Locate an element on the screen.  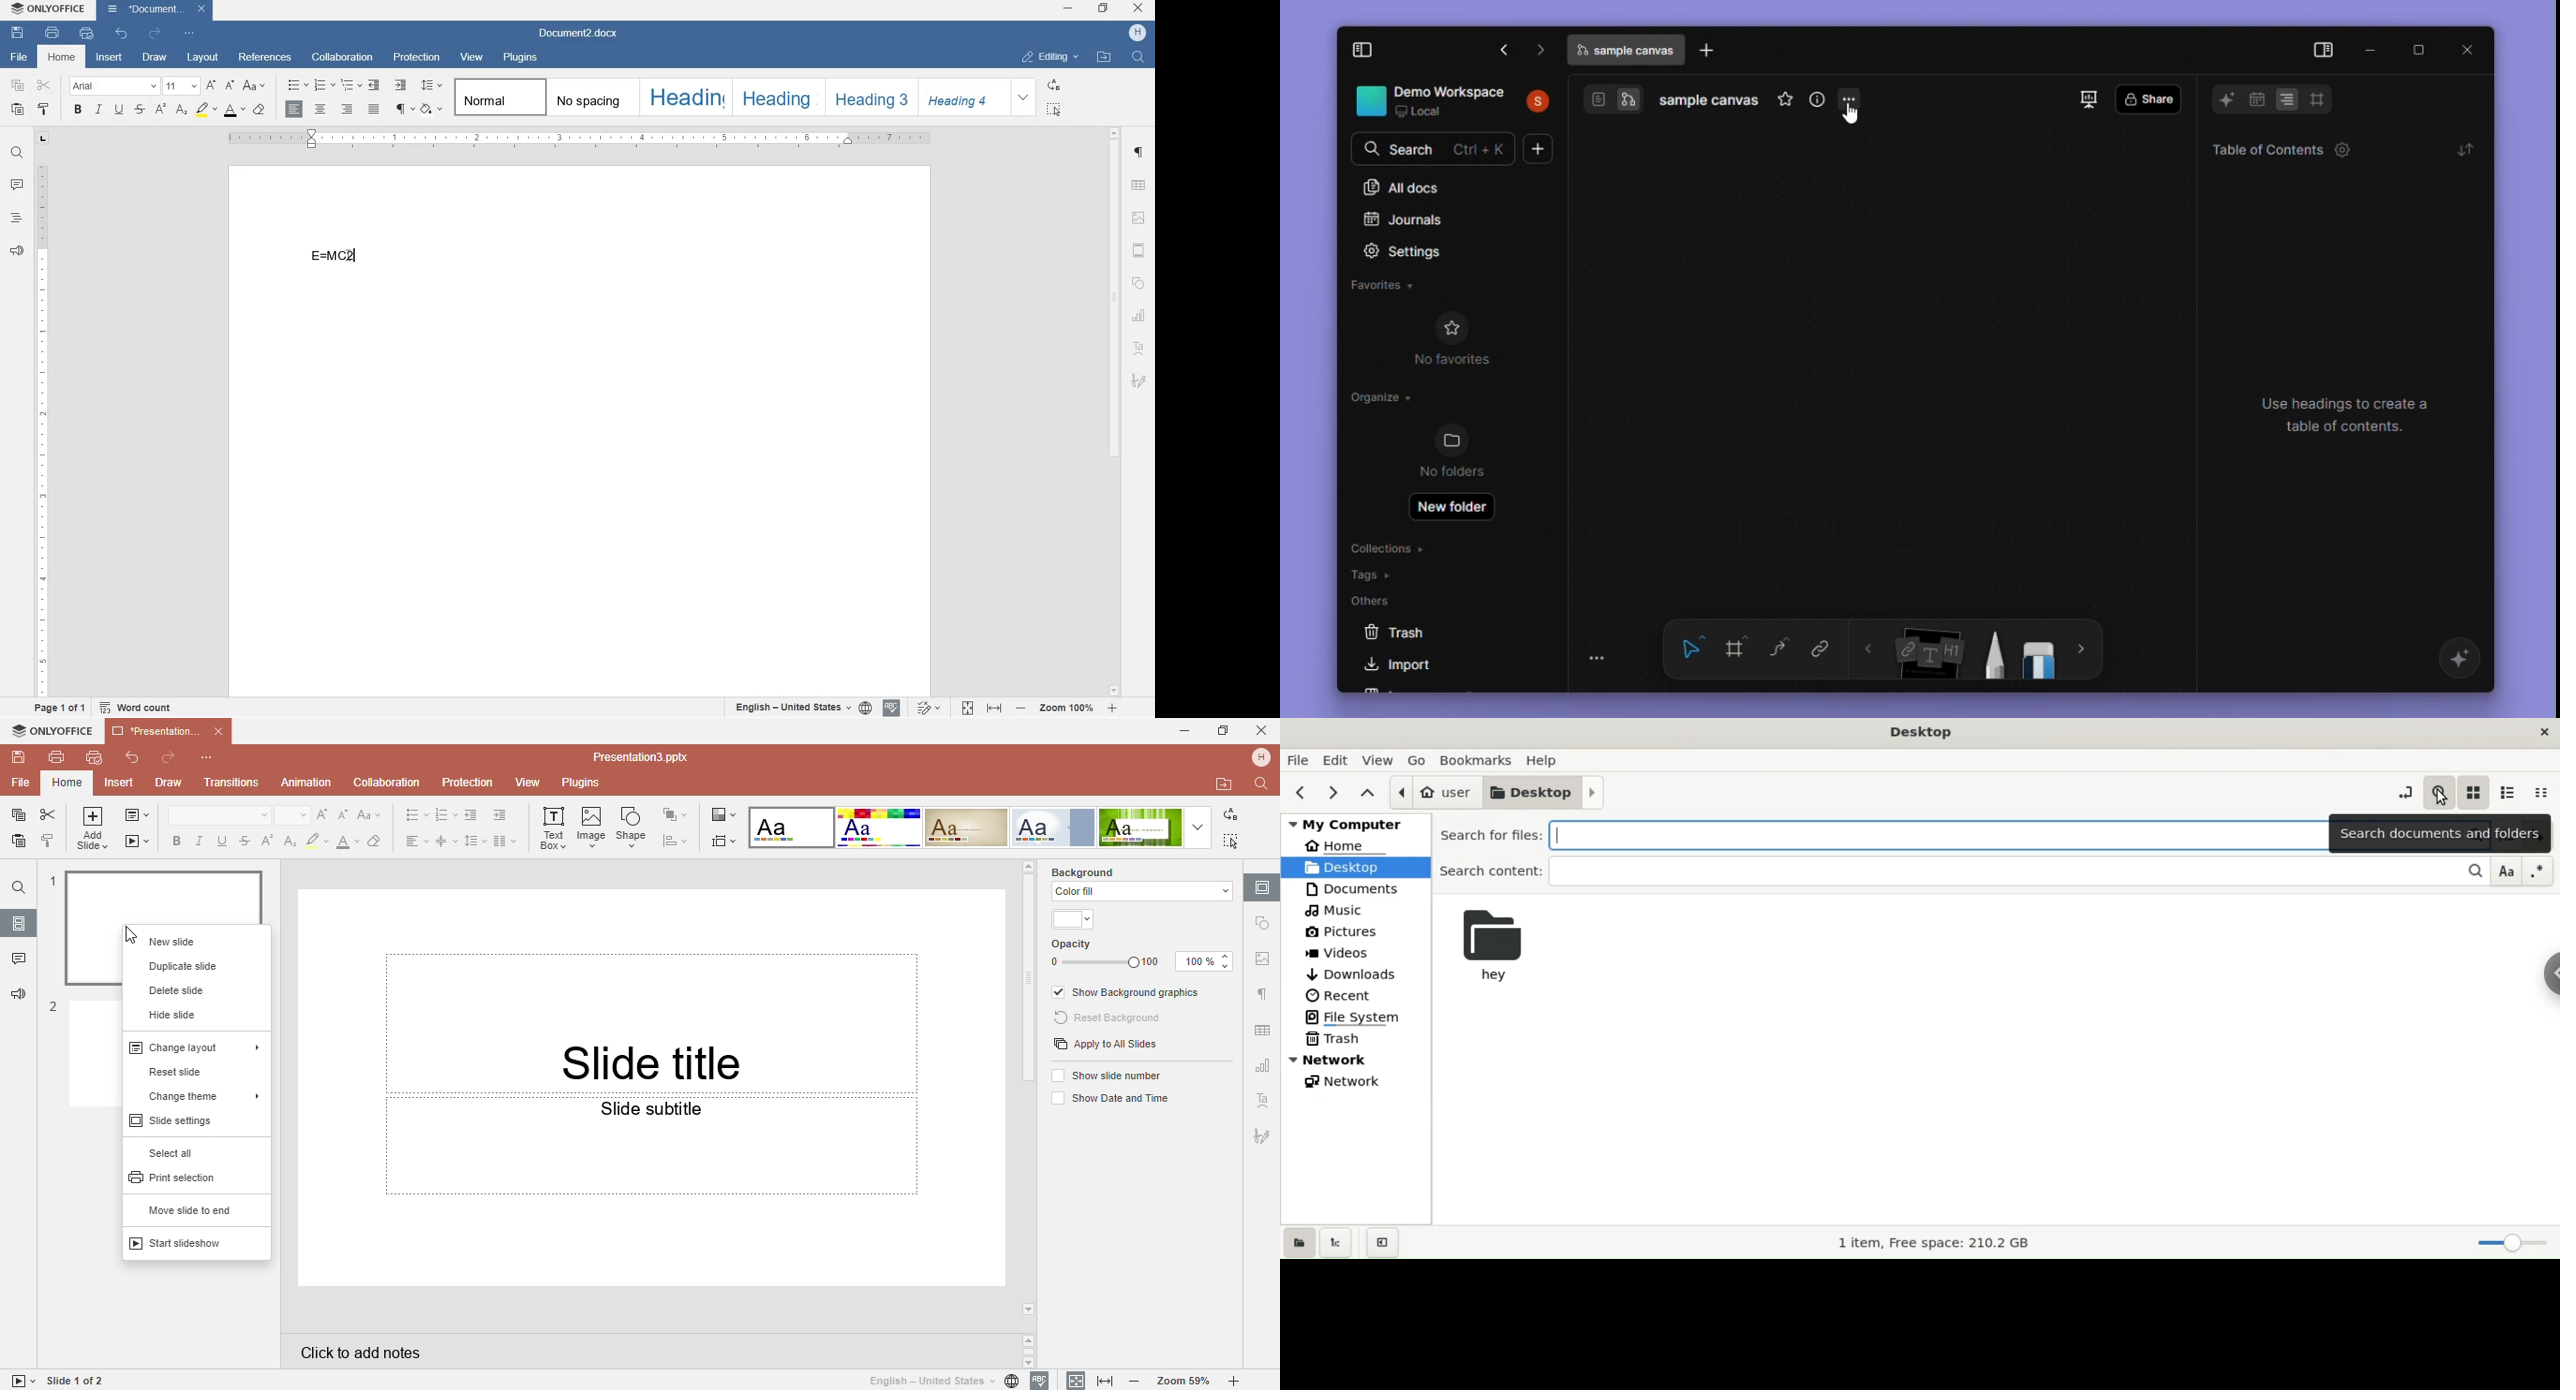
align left is located at coordinates (294, 109).